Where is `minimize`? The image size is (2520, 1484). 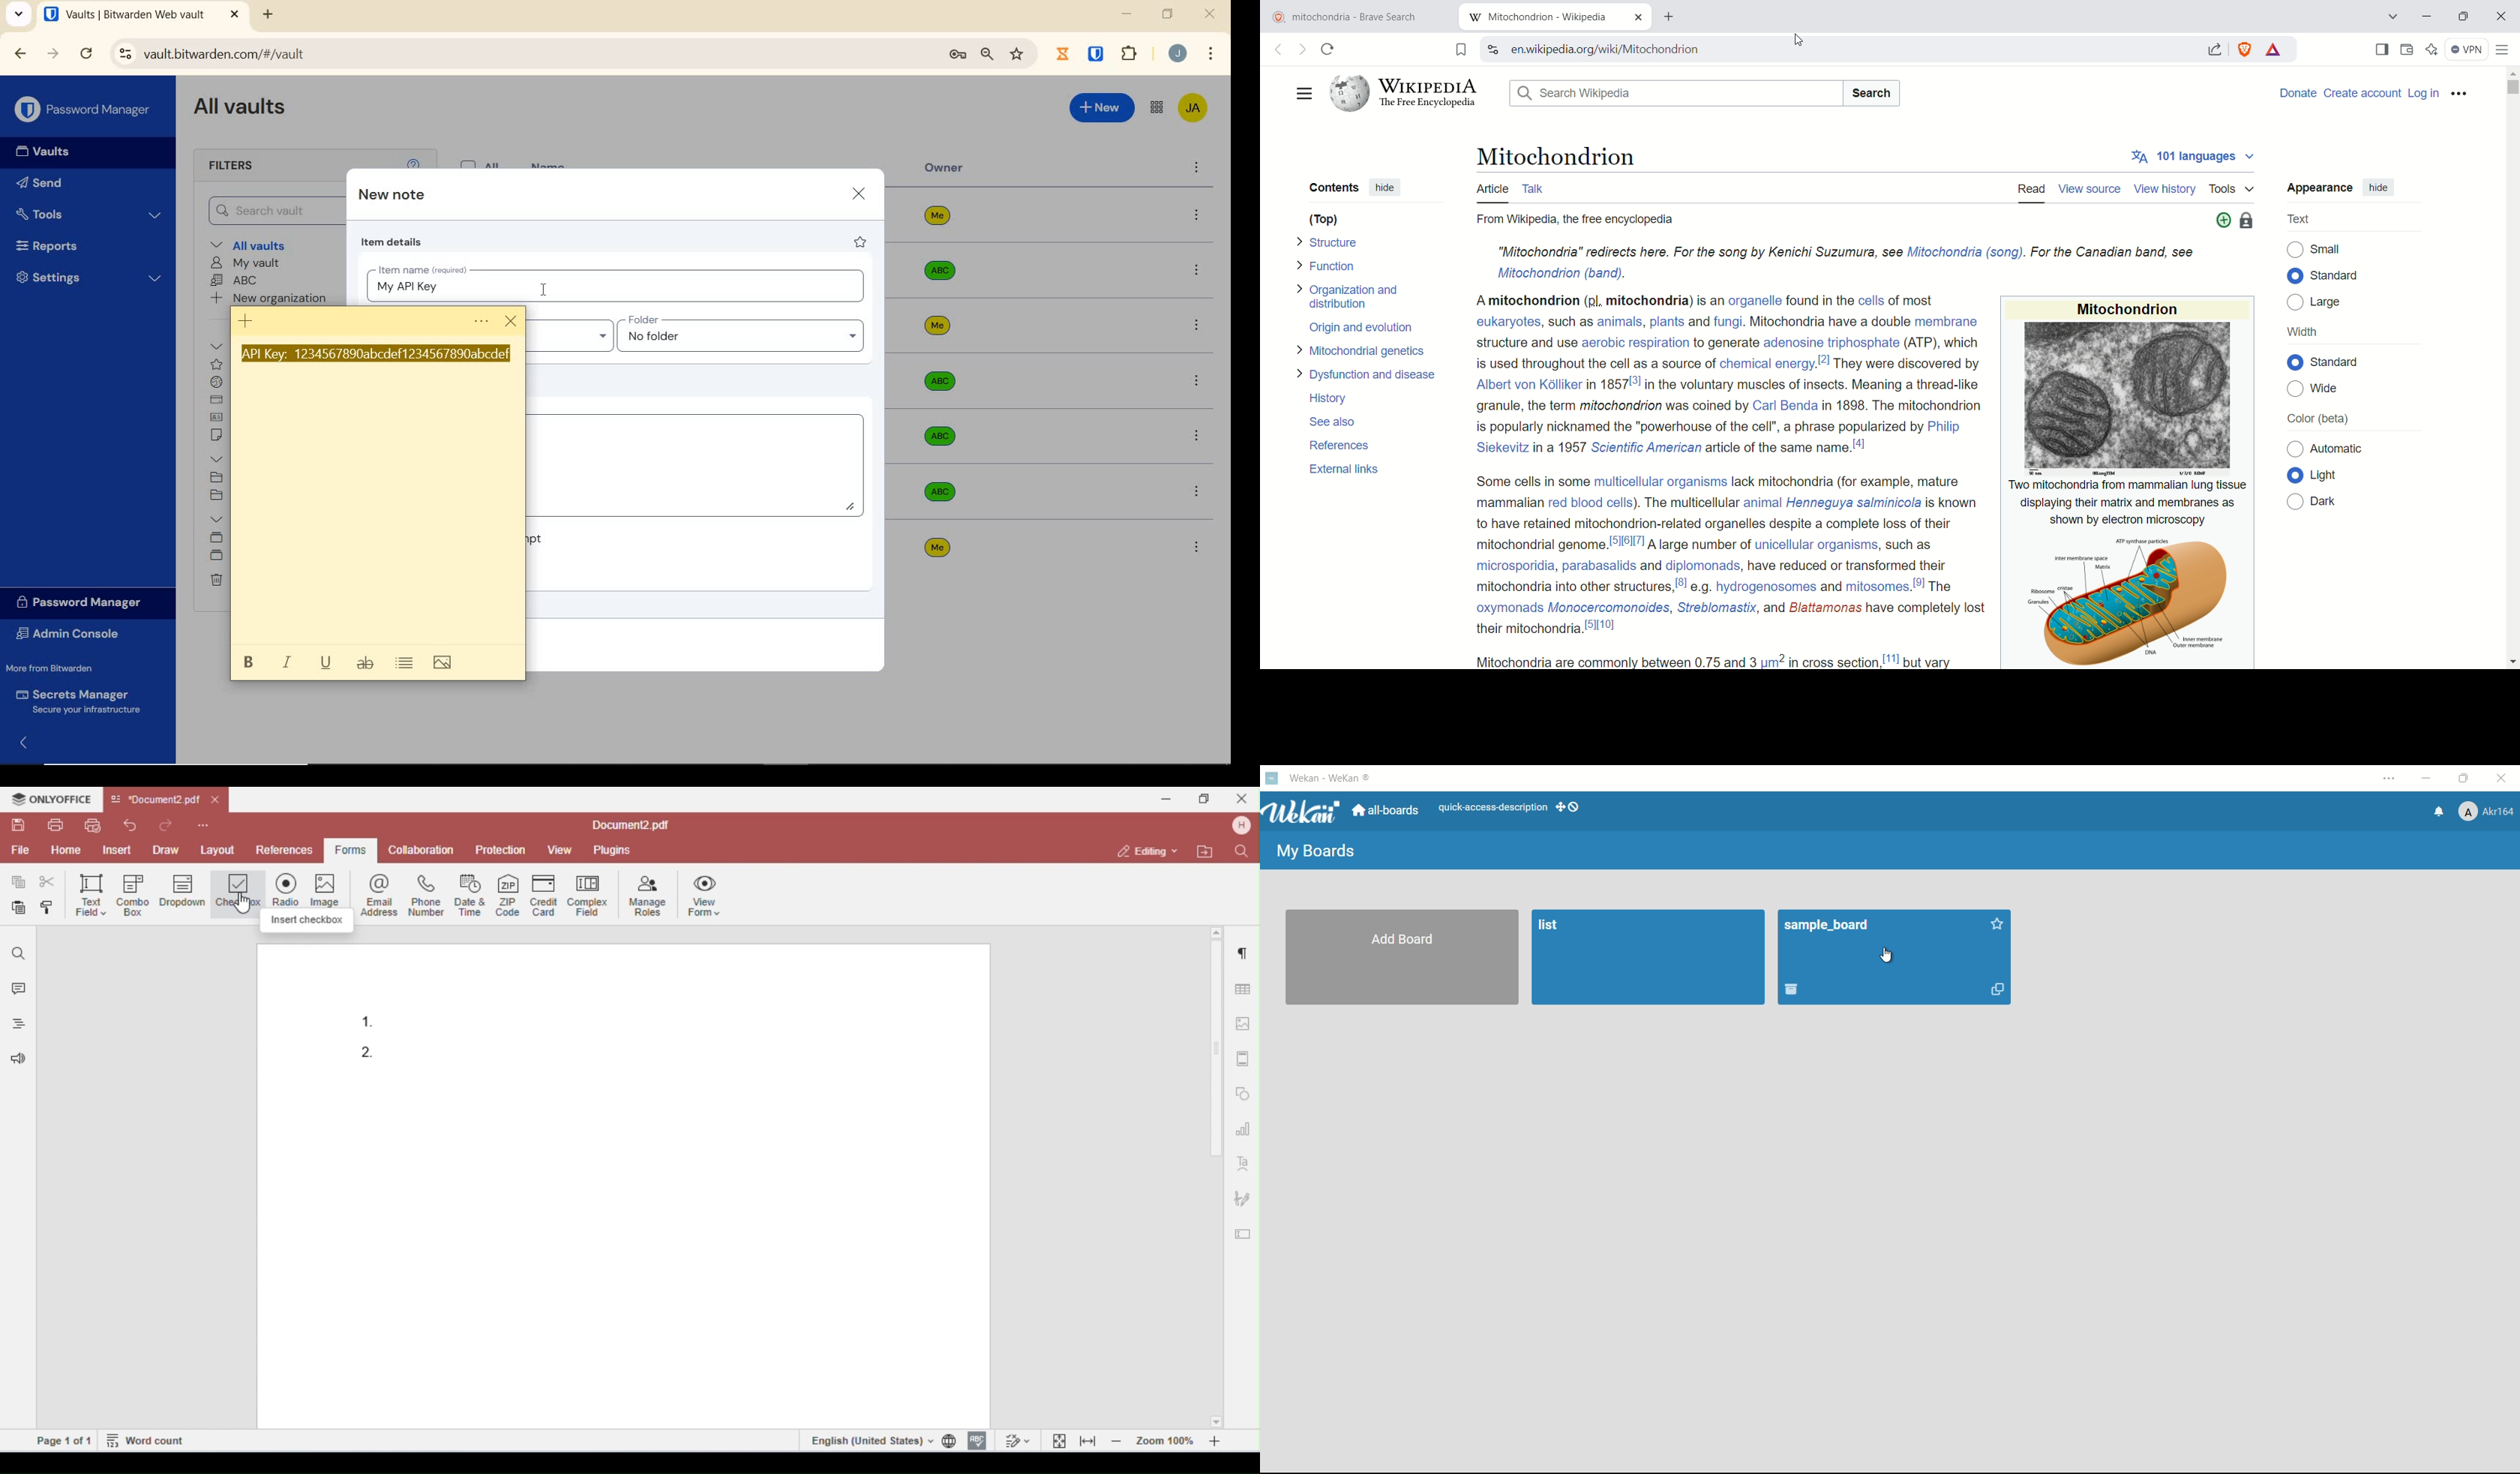 minimize is located at coordinates (2429, 778).